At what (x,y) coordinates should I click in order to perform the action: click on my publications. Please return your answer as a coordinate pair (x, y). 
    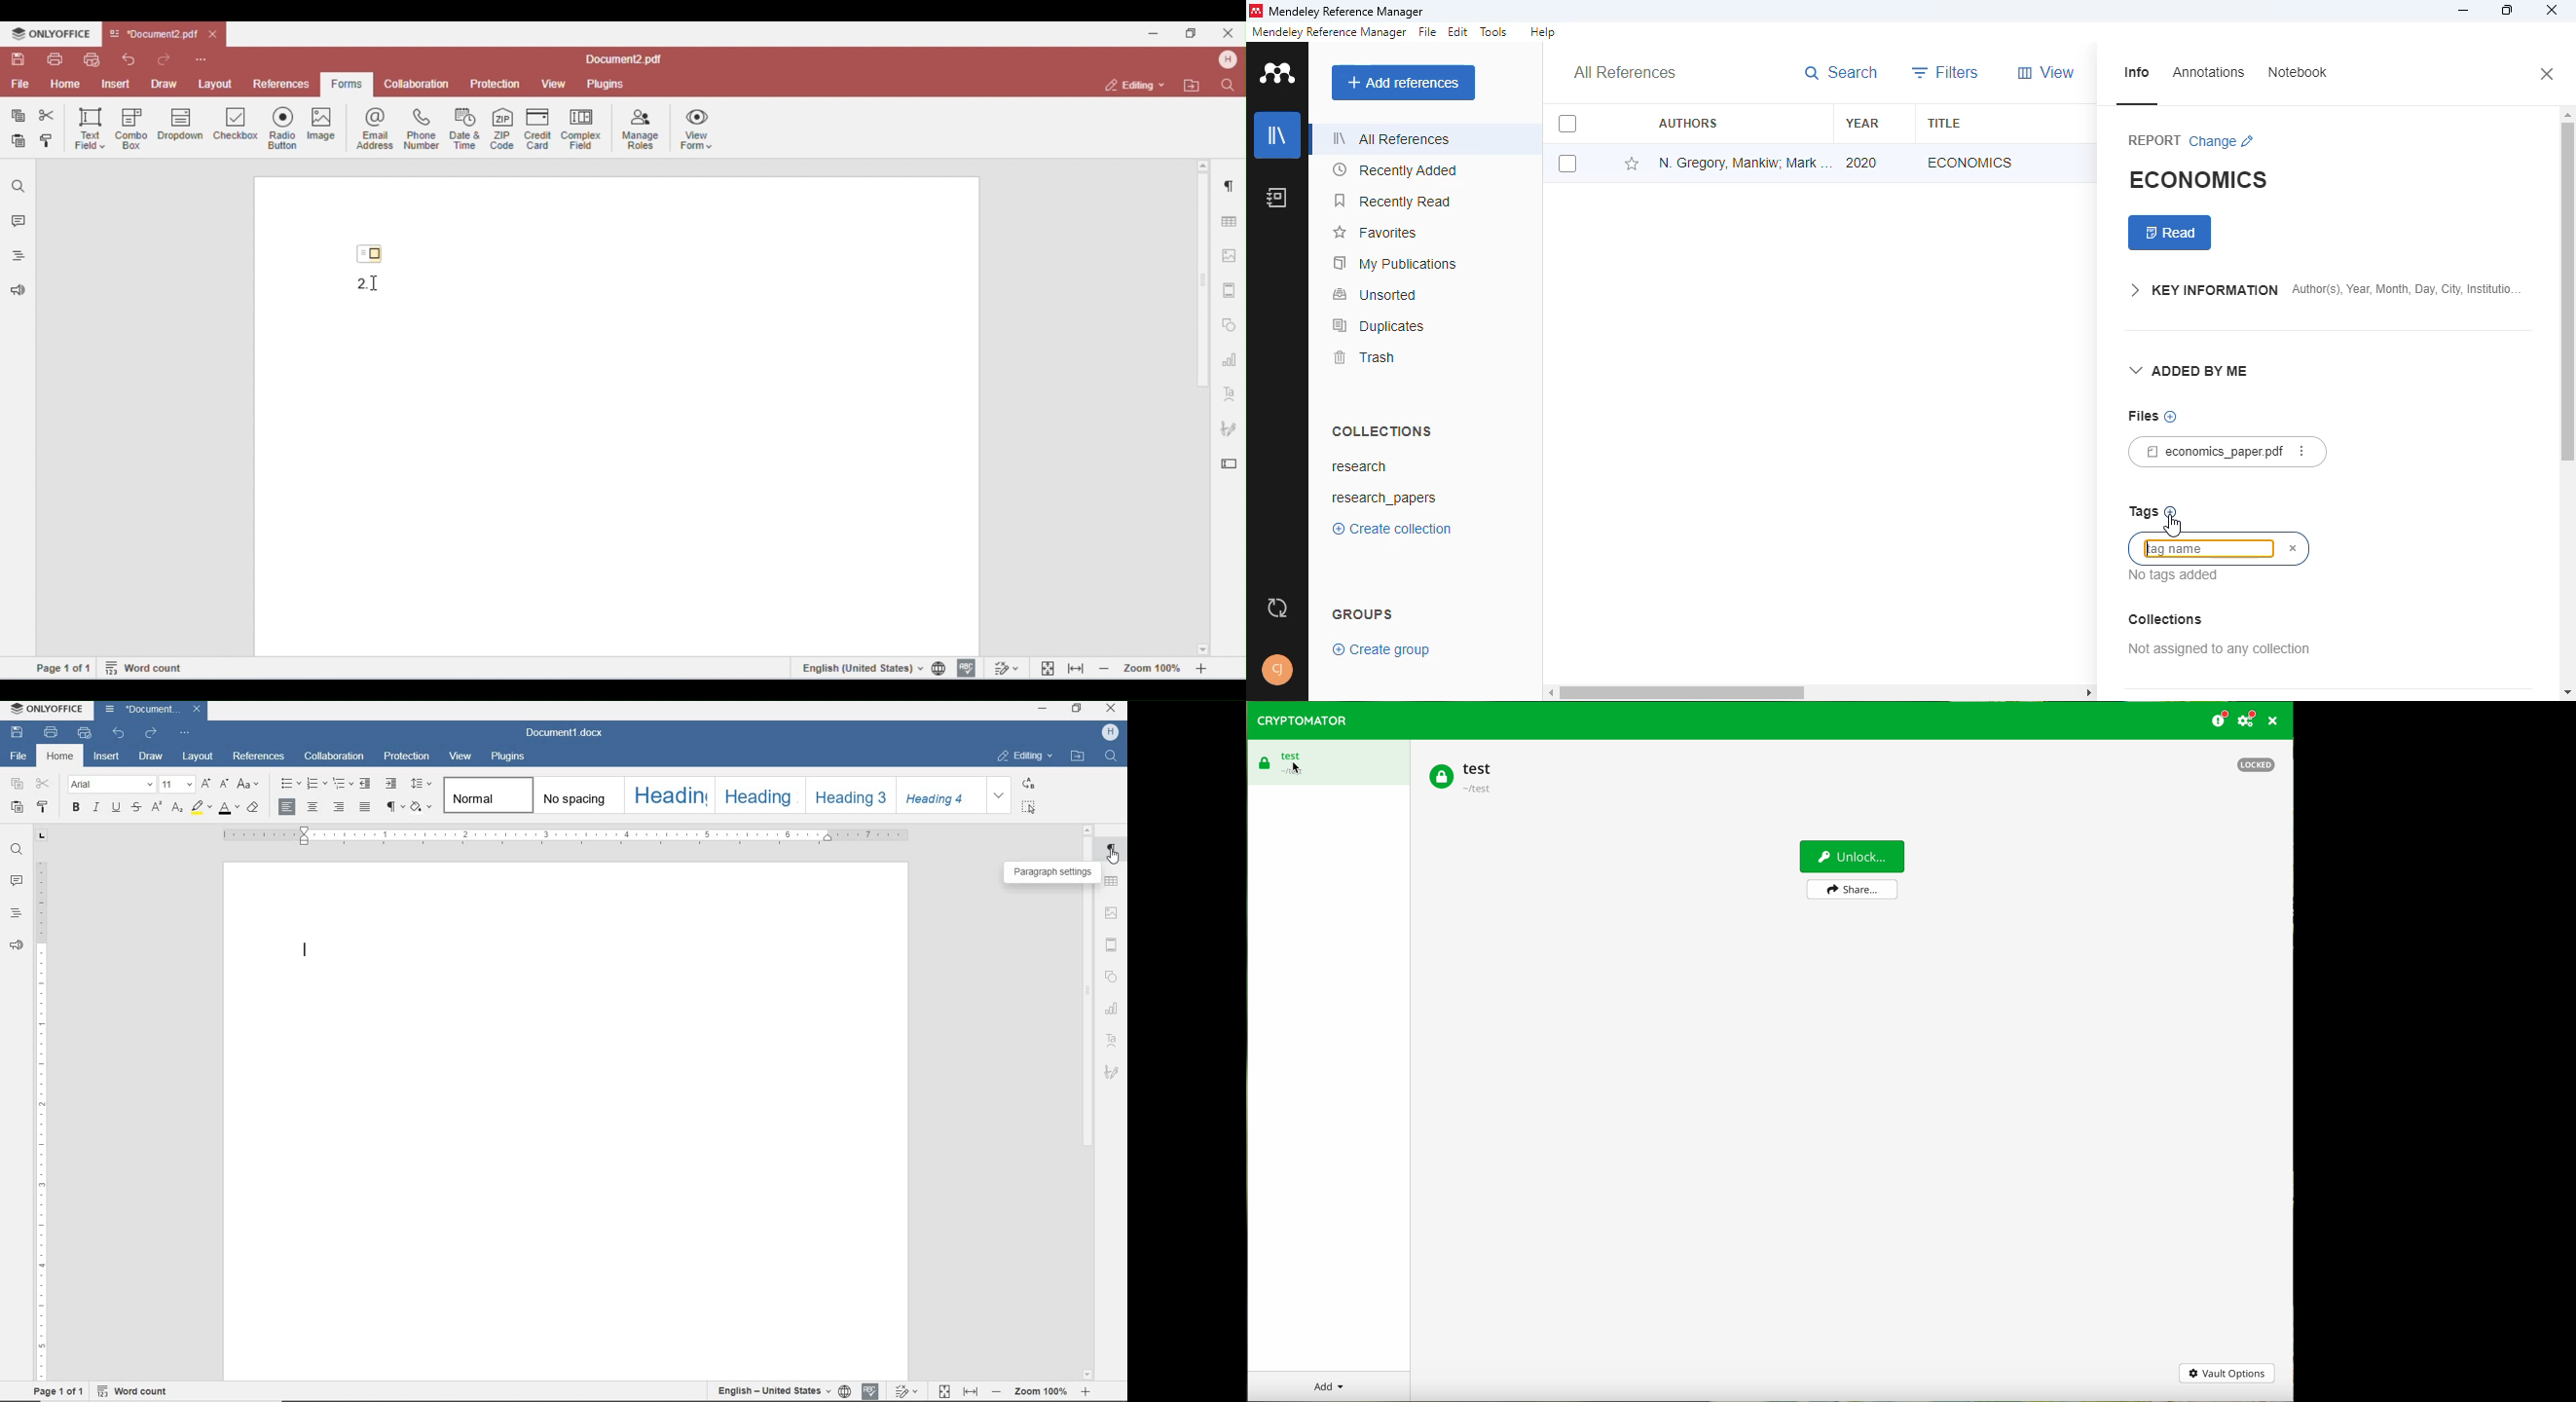
    Looking at the image, I should click on (1395, 264).